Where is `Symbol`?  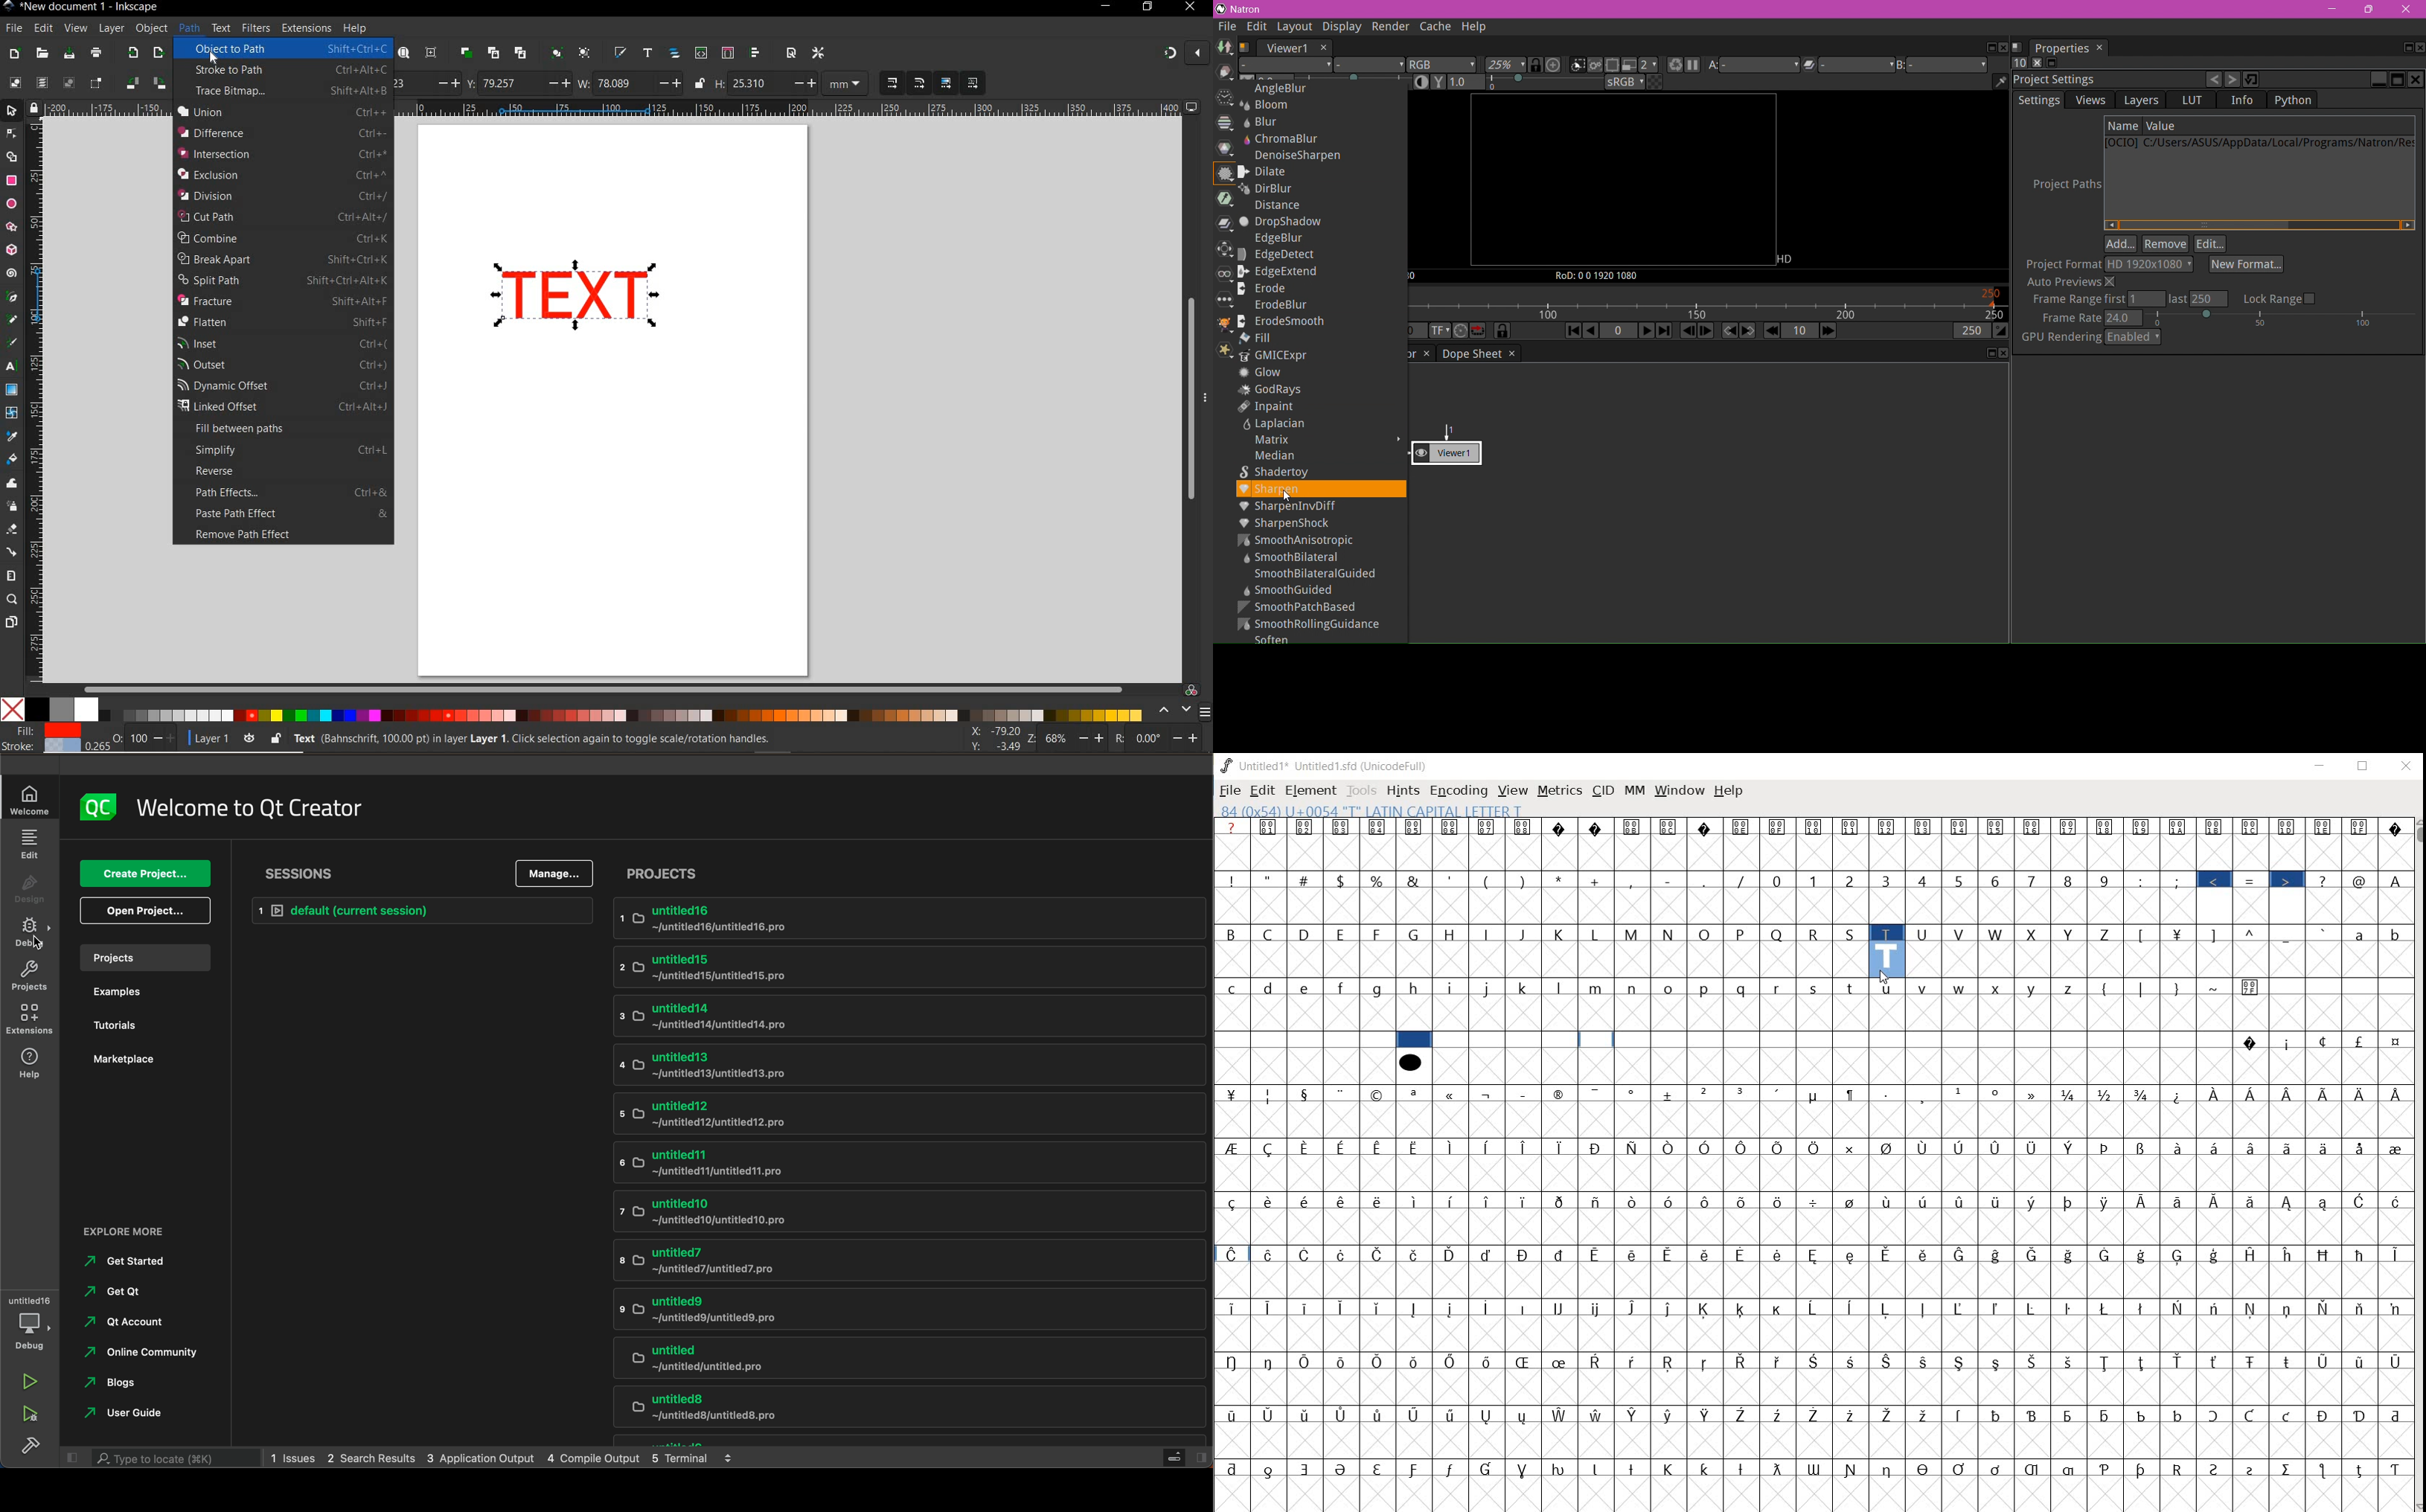
Symbol is located at coordinates (1269, 827).